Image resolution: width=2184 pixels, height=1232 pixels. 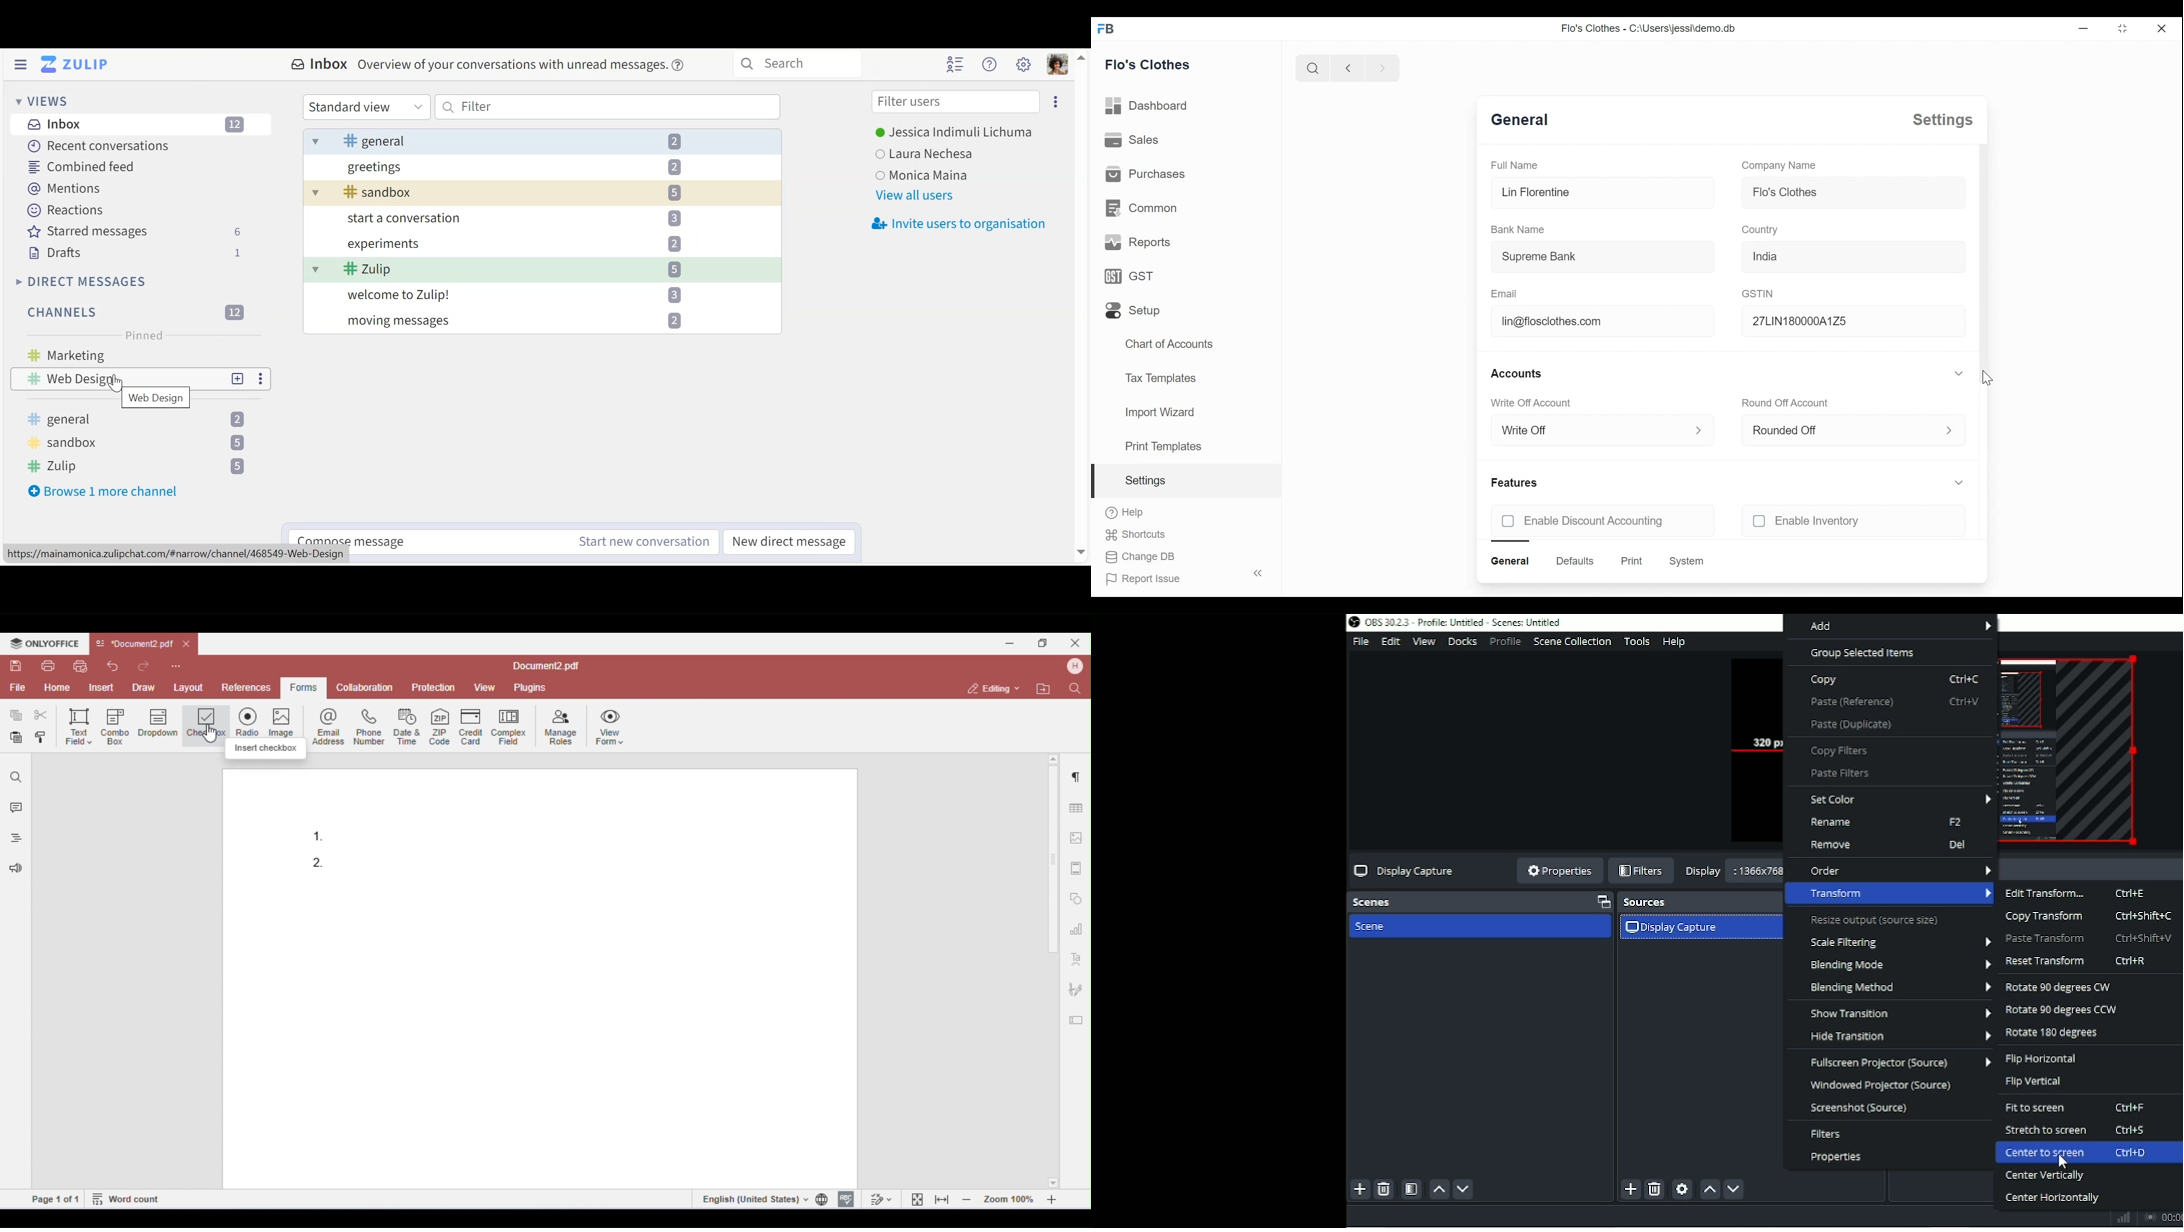 I want to click on General, so click(x=1526, y=121).